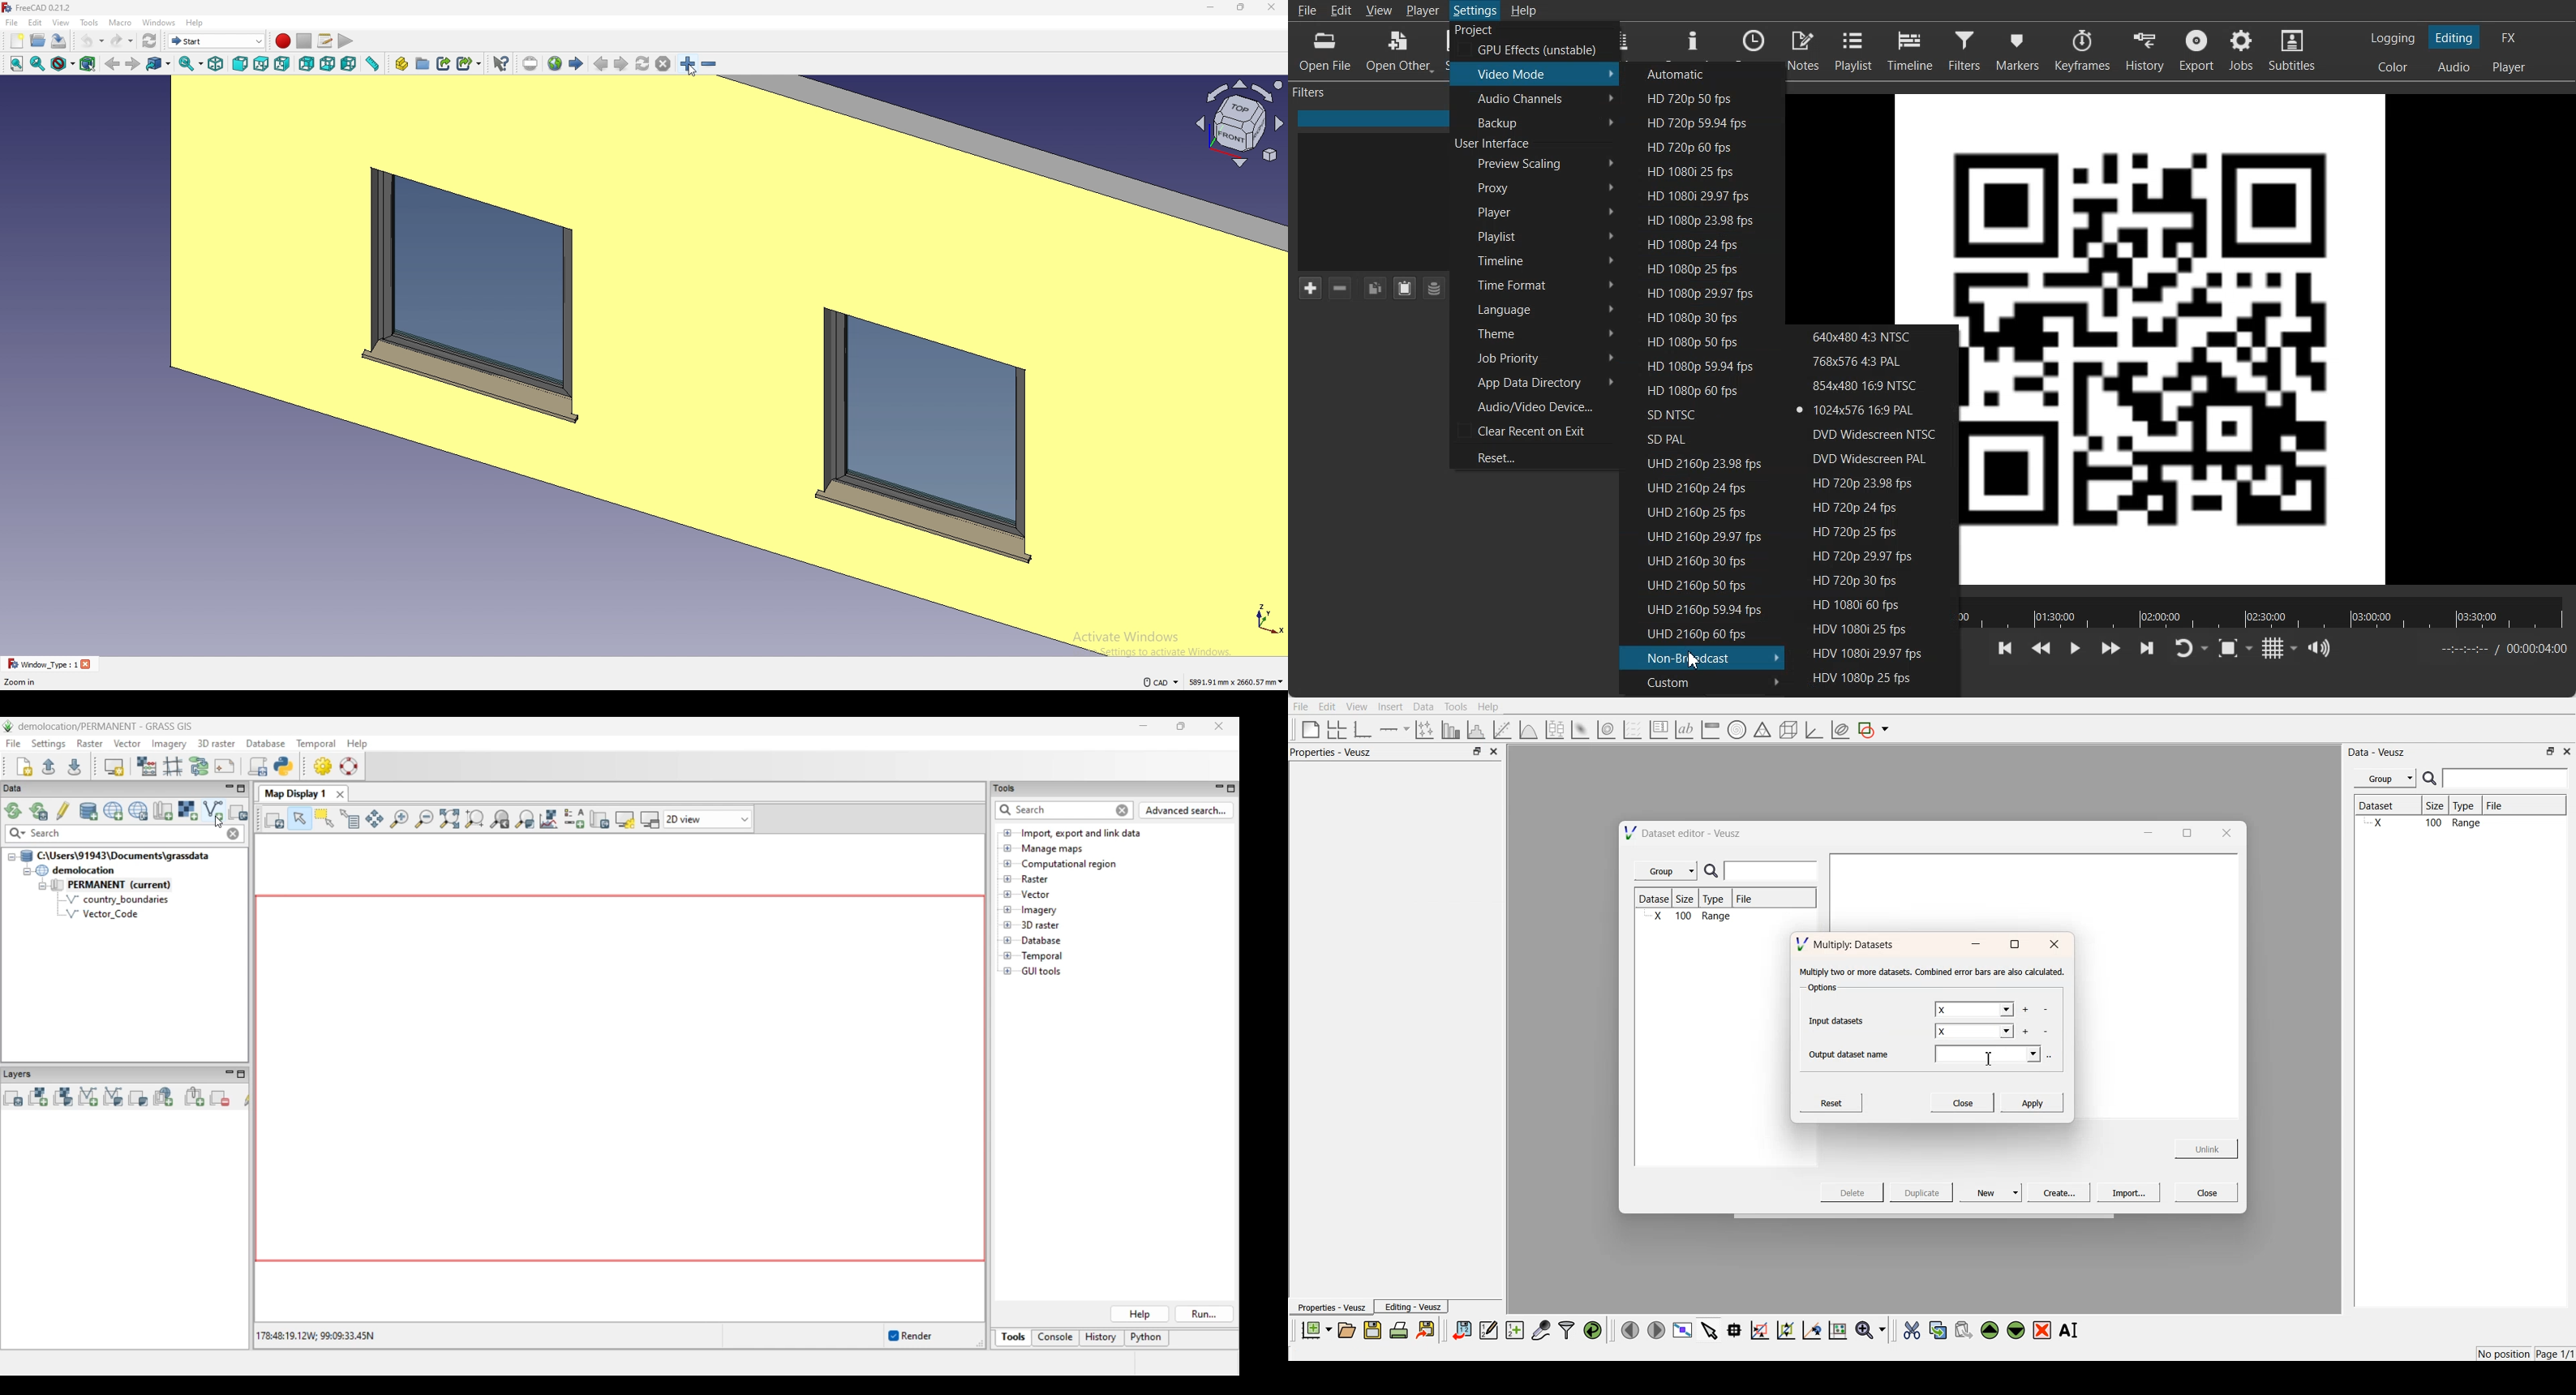  Describe the element at coordinates (2032, 1102) in the screenshot. I see `Apply` at that location.